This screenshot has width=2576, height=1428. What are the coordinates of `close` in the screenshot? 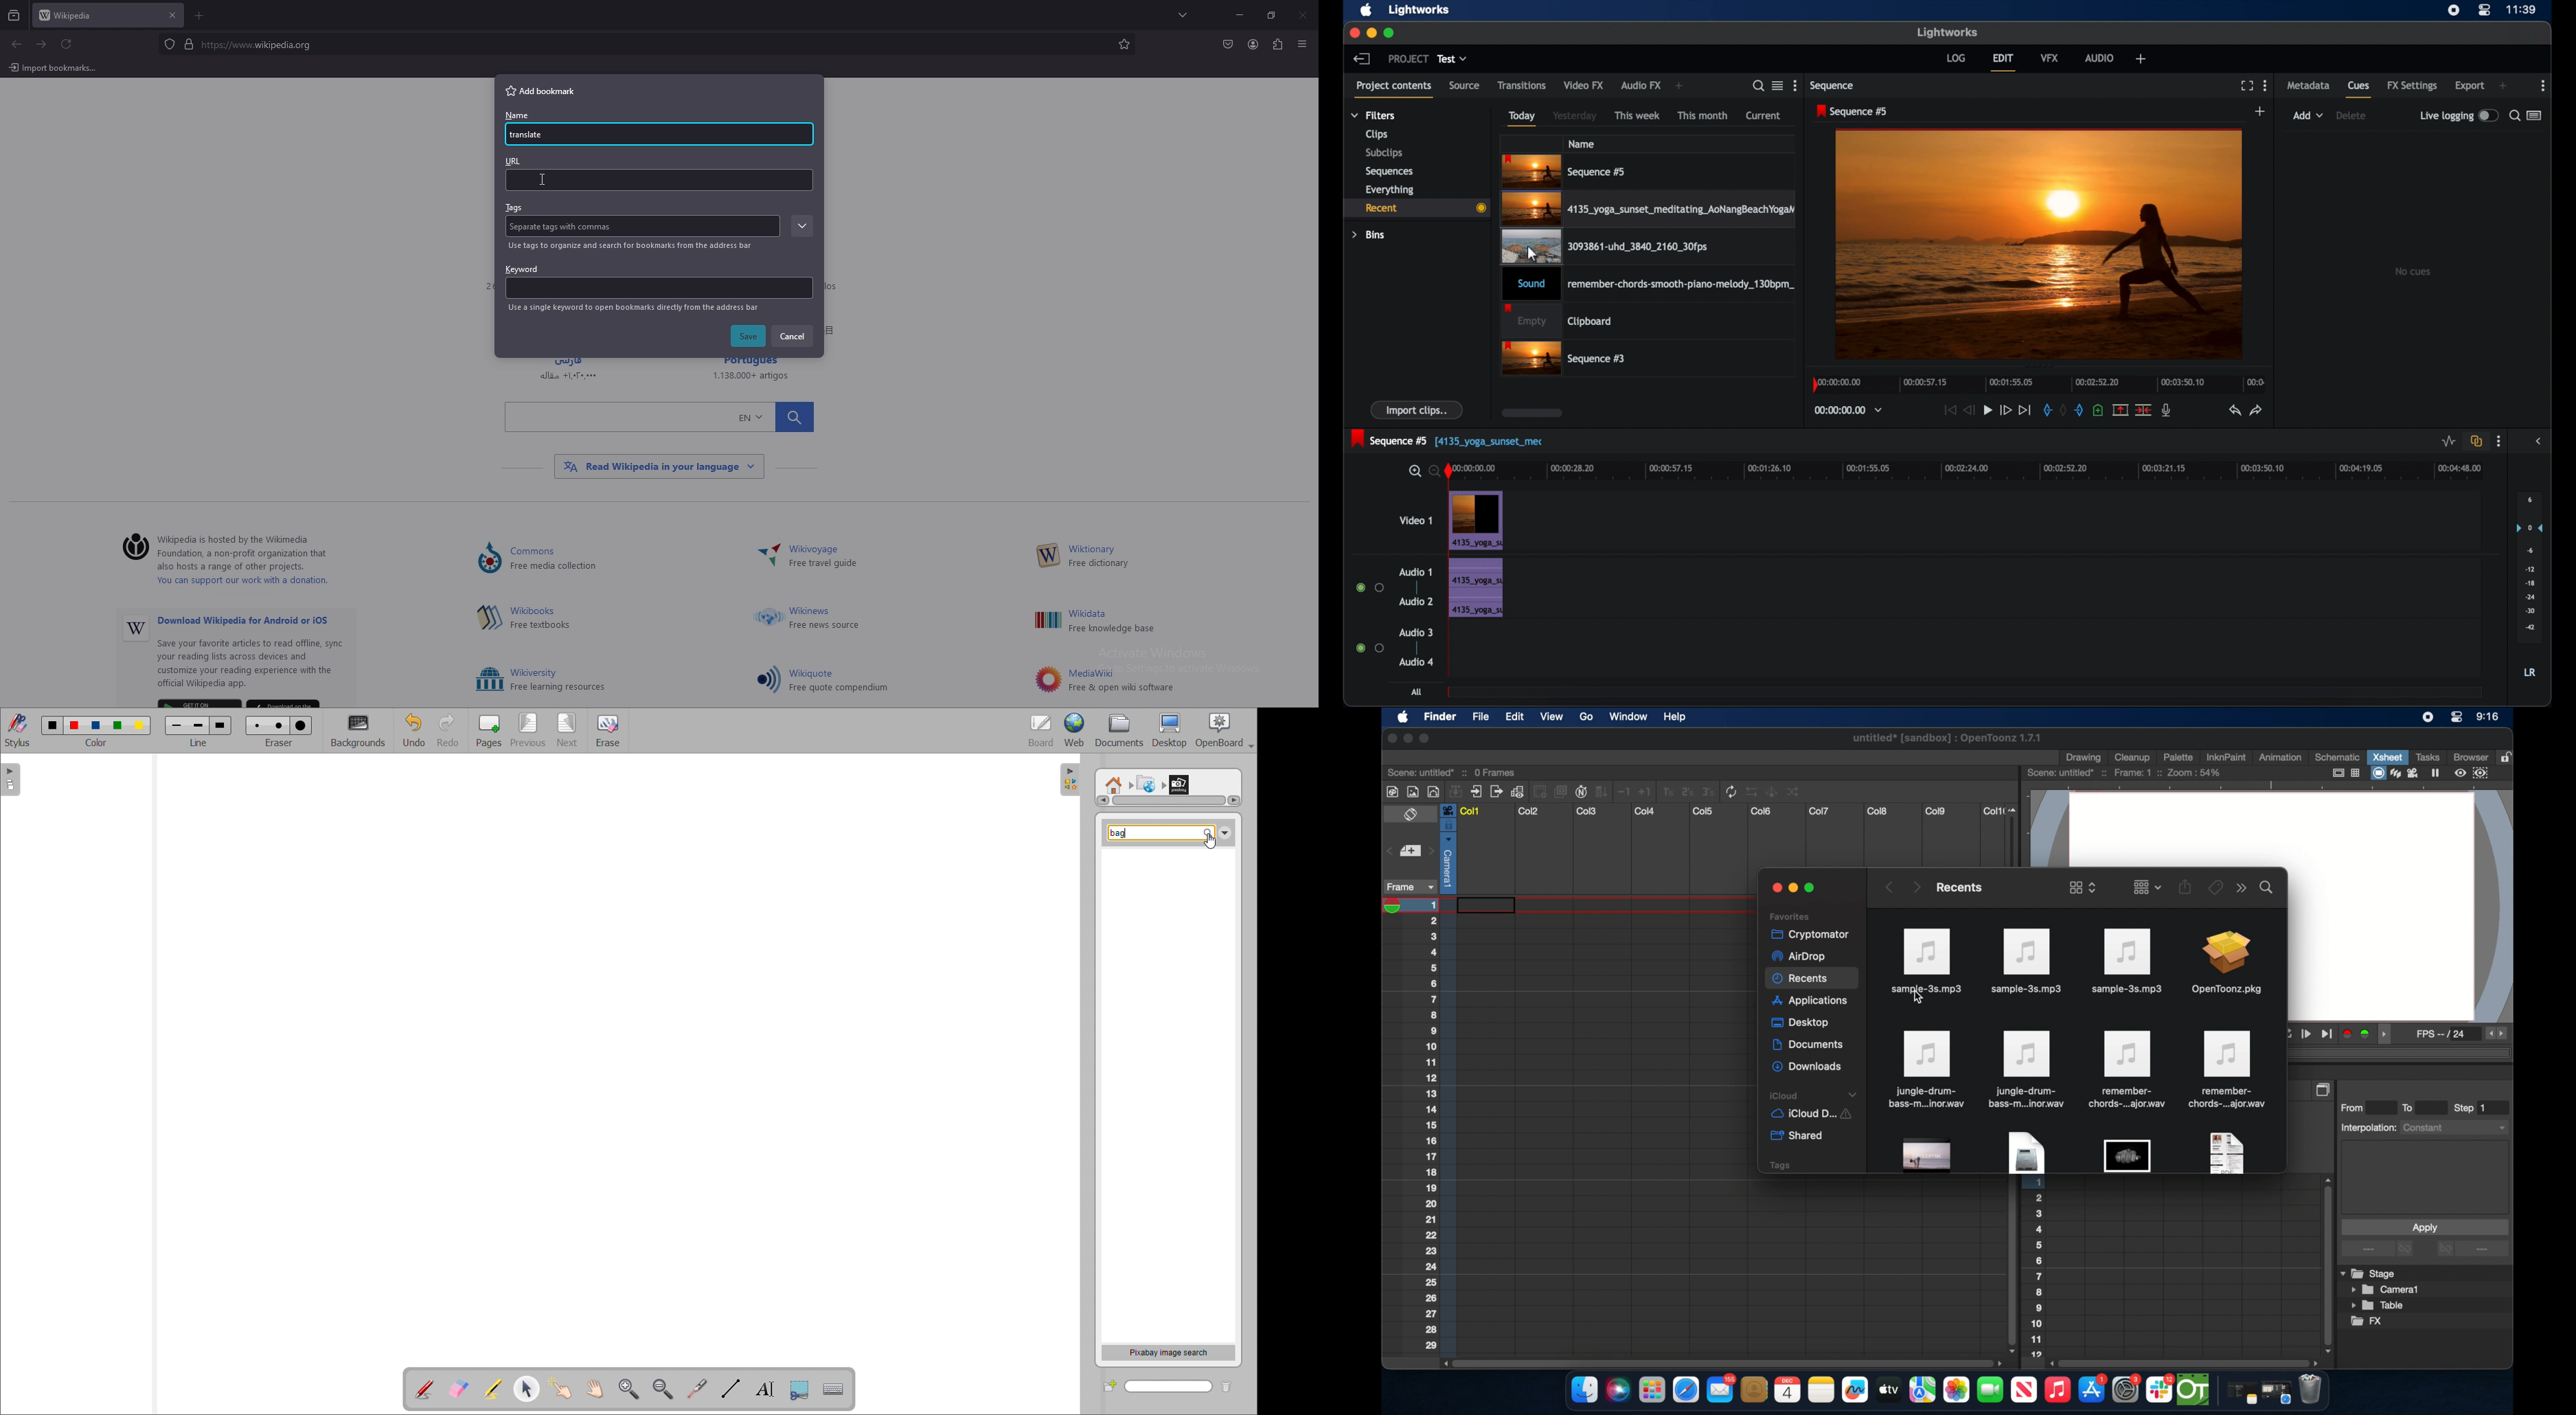 It's located at (1774, 888).